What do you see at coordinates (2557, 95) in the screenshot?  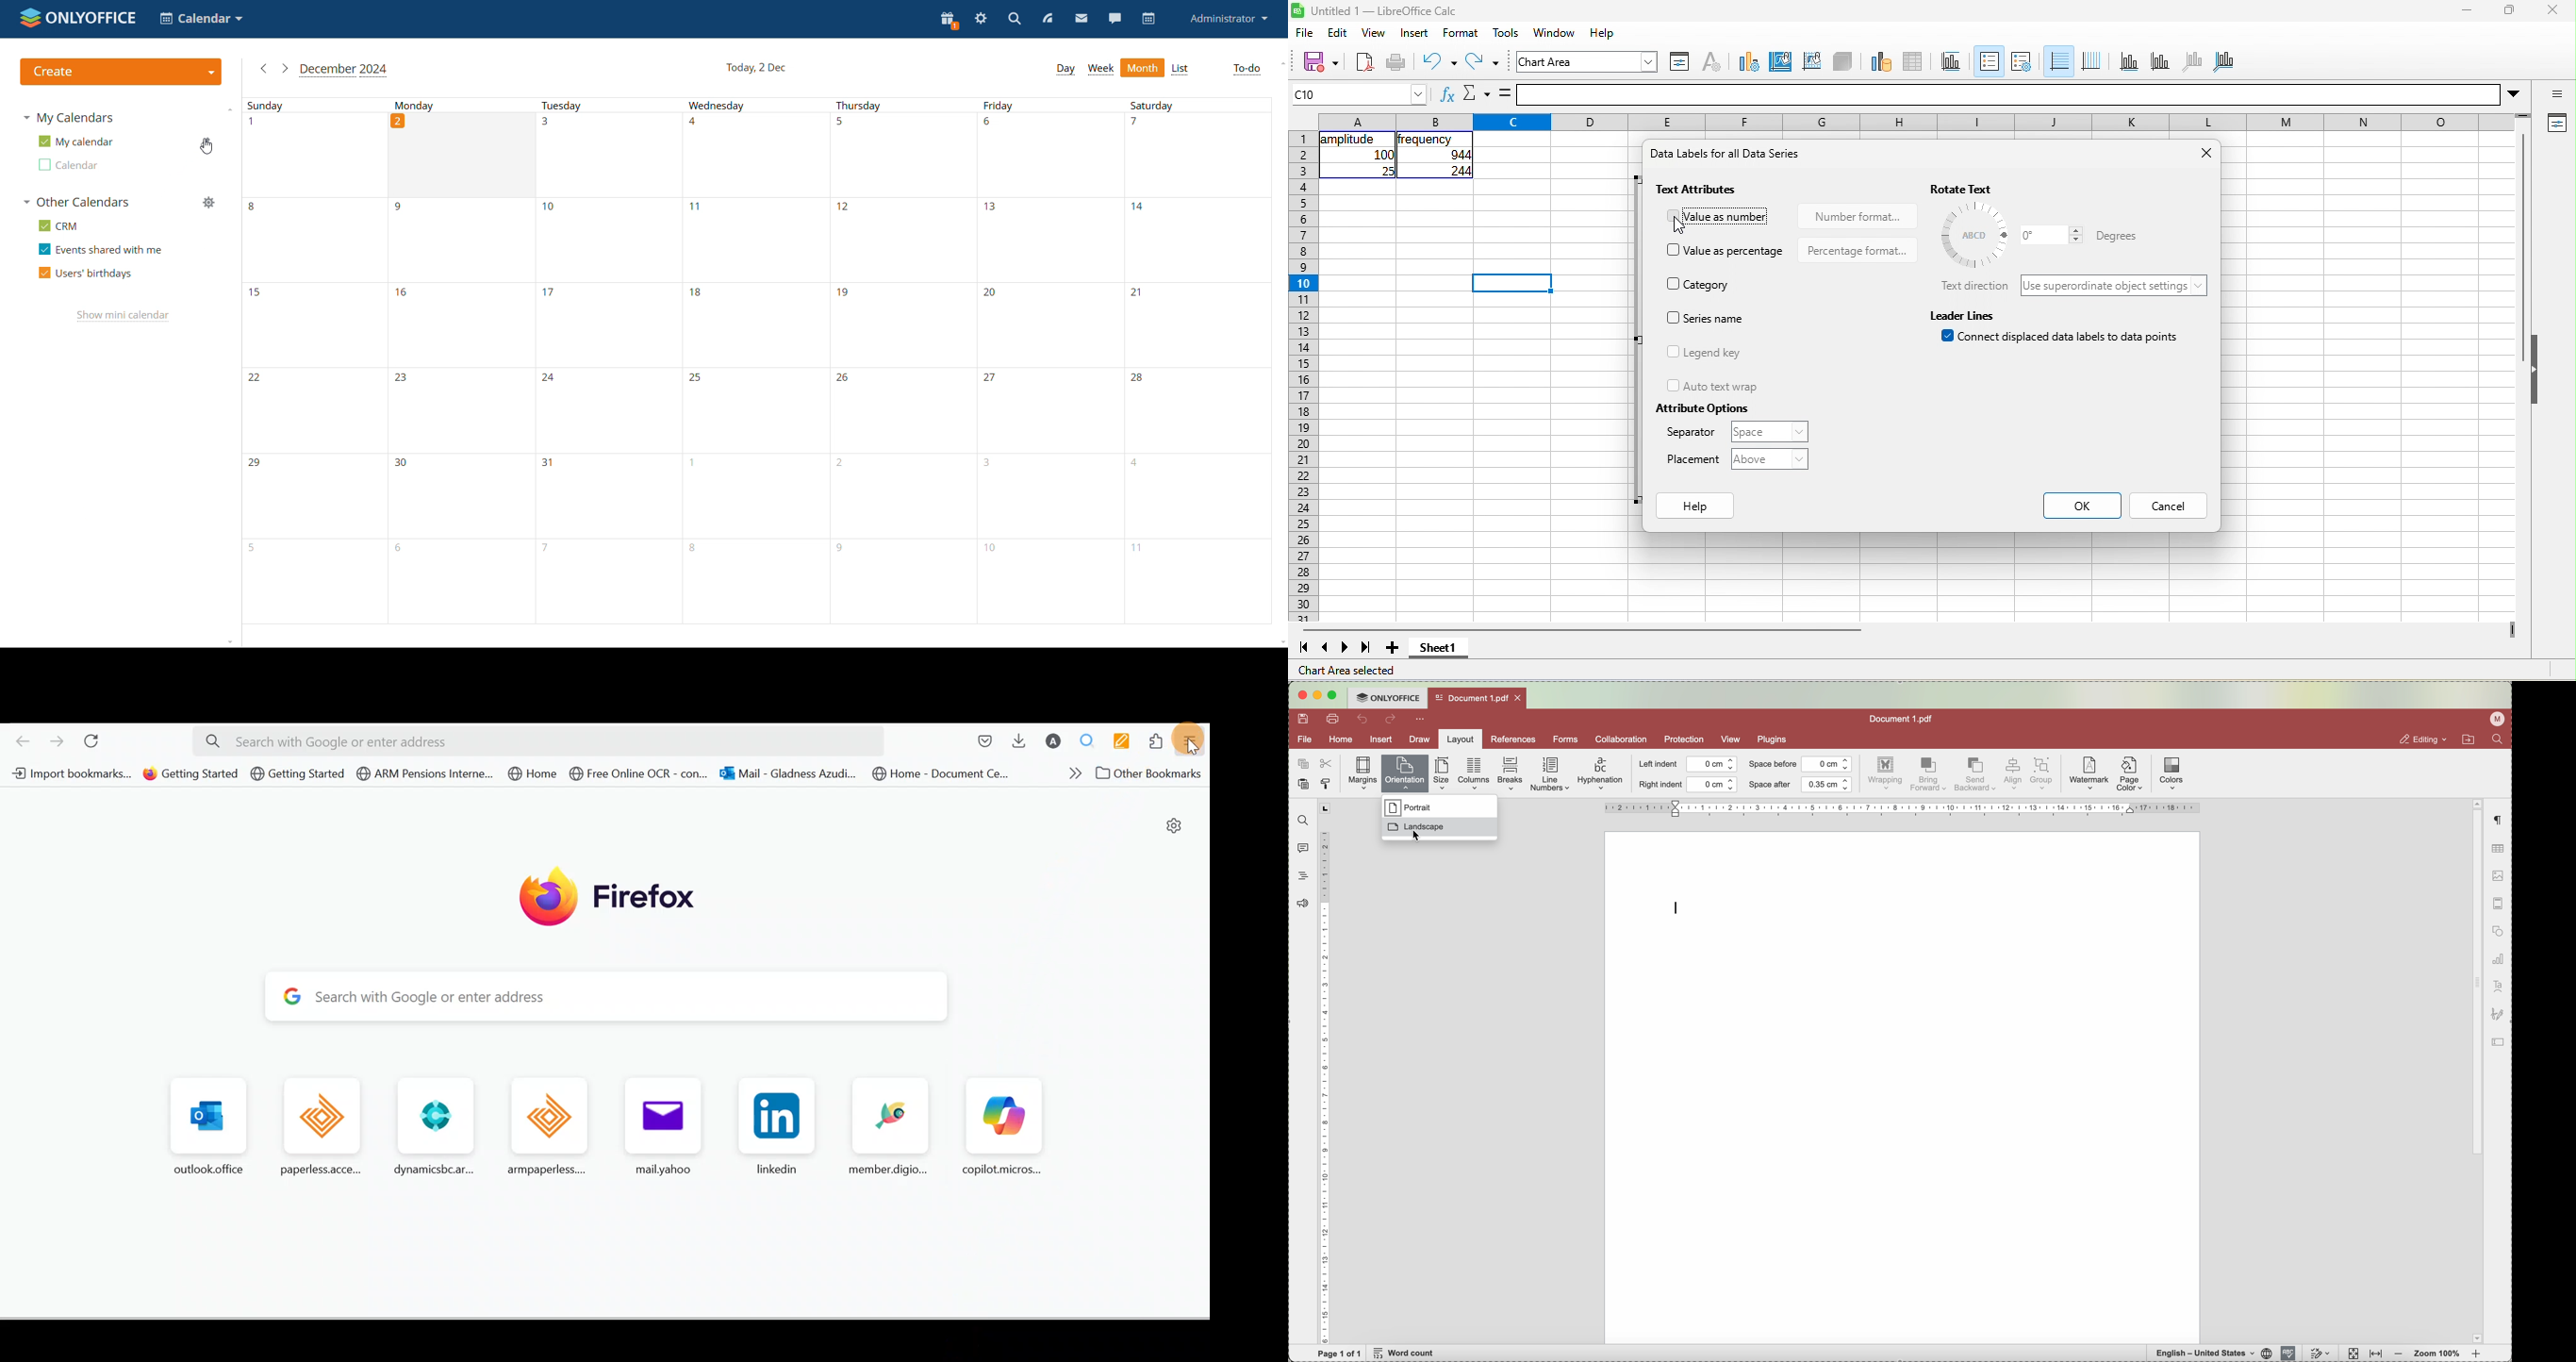 I see `sidebar settings` at bounding box center [2557, 95].